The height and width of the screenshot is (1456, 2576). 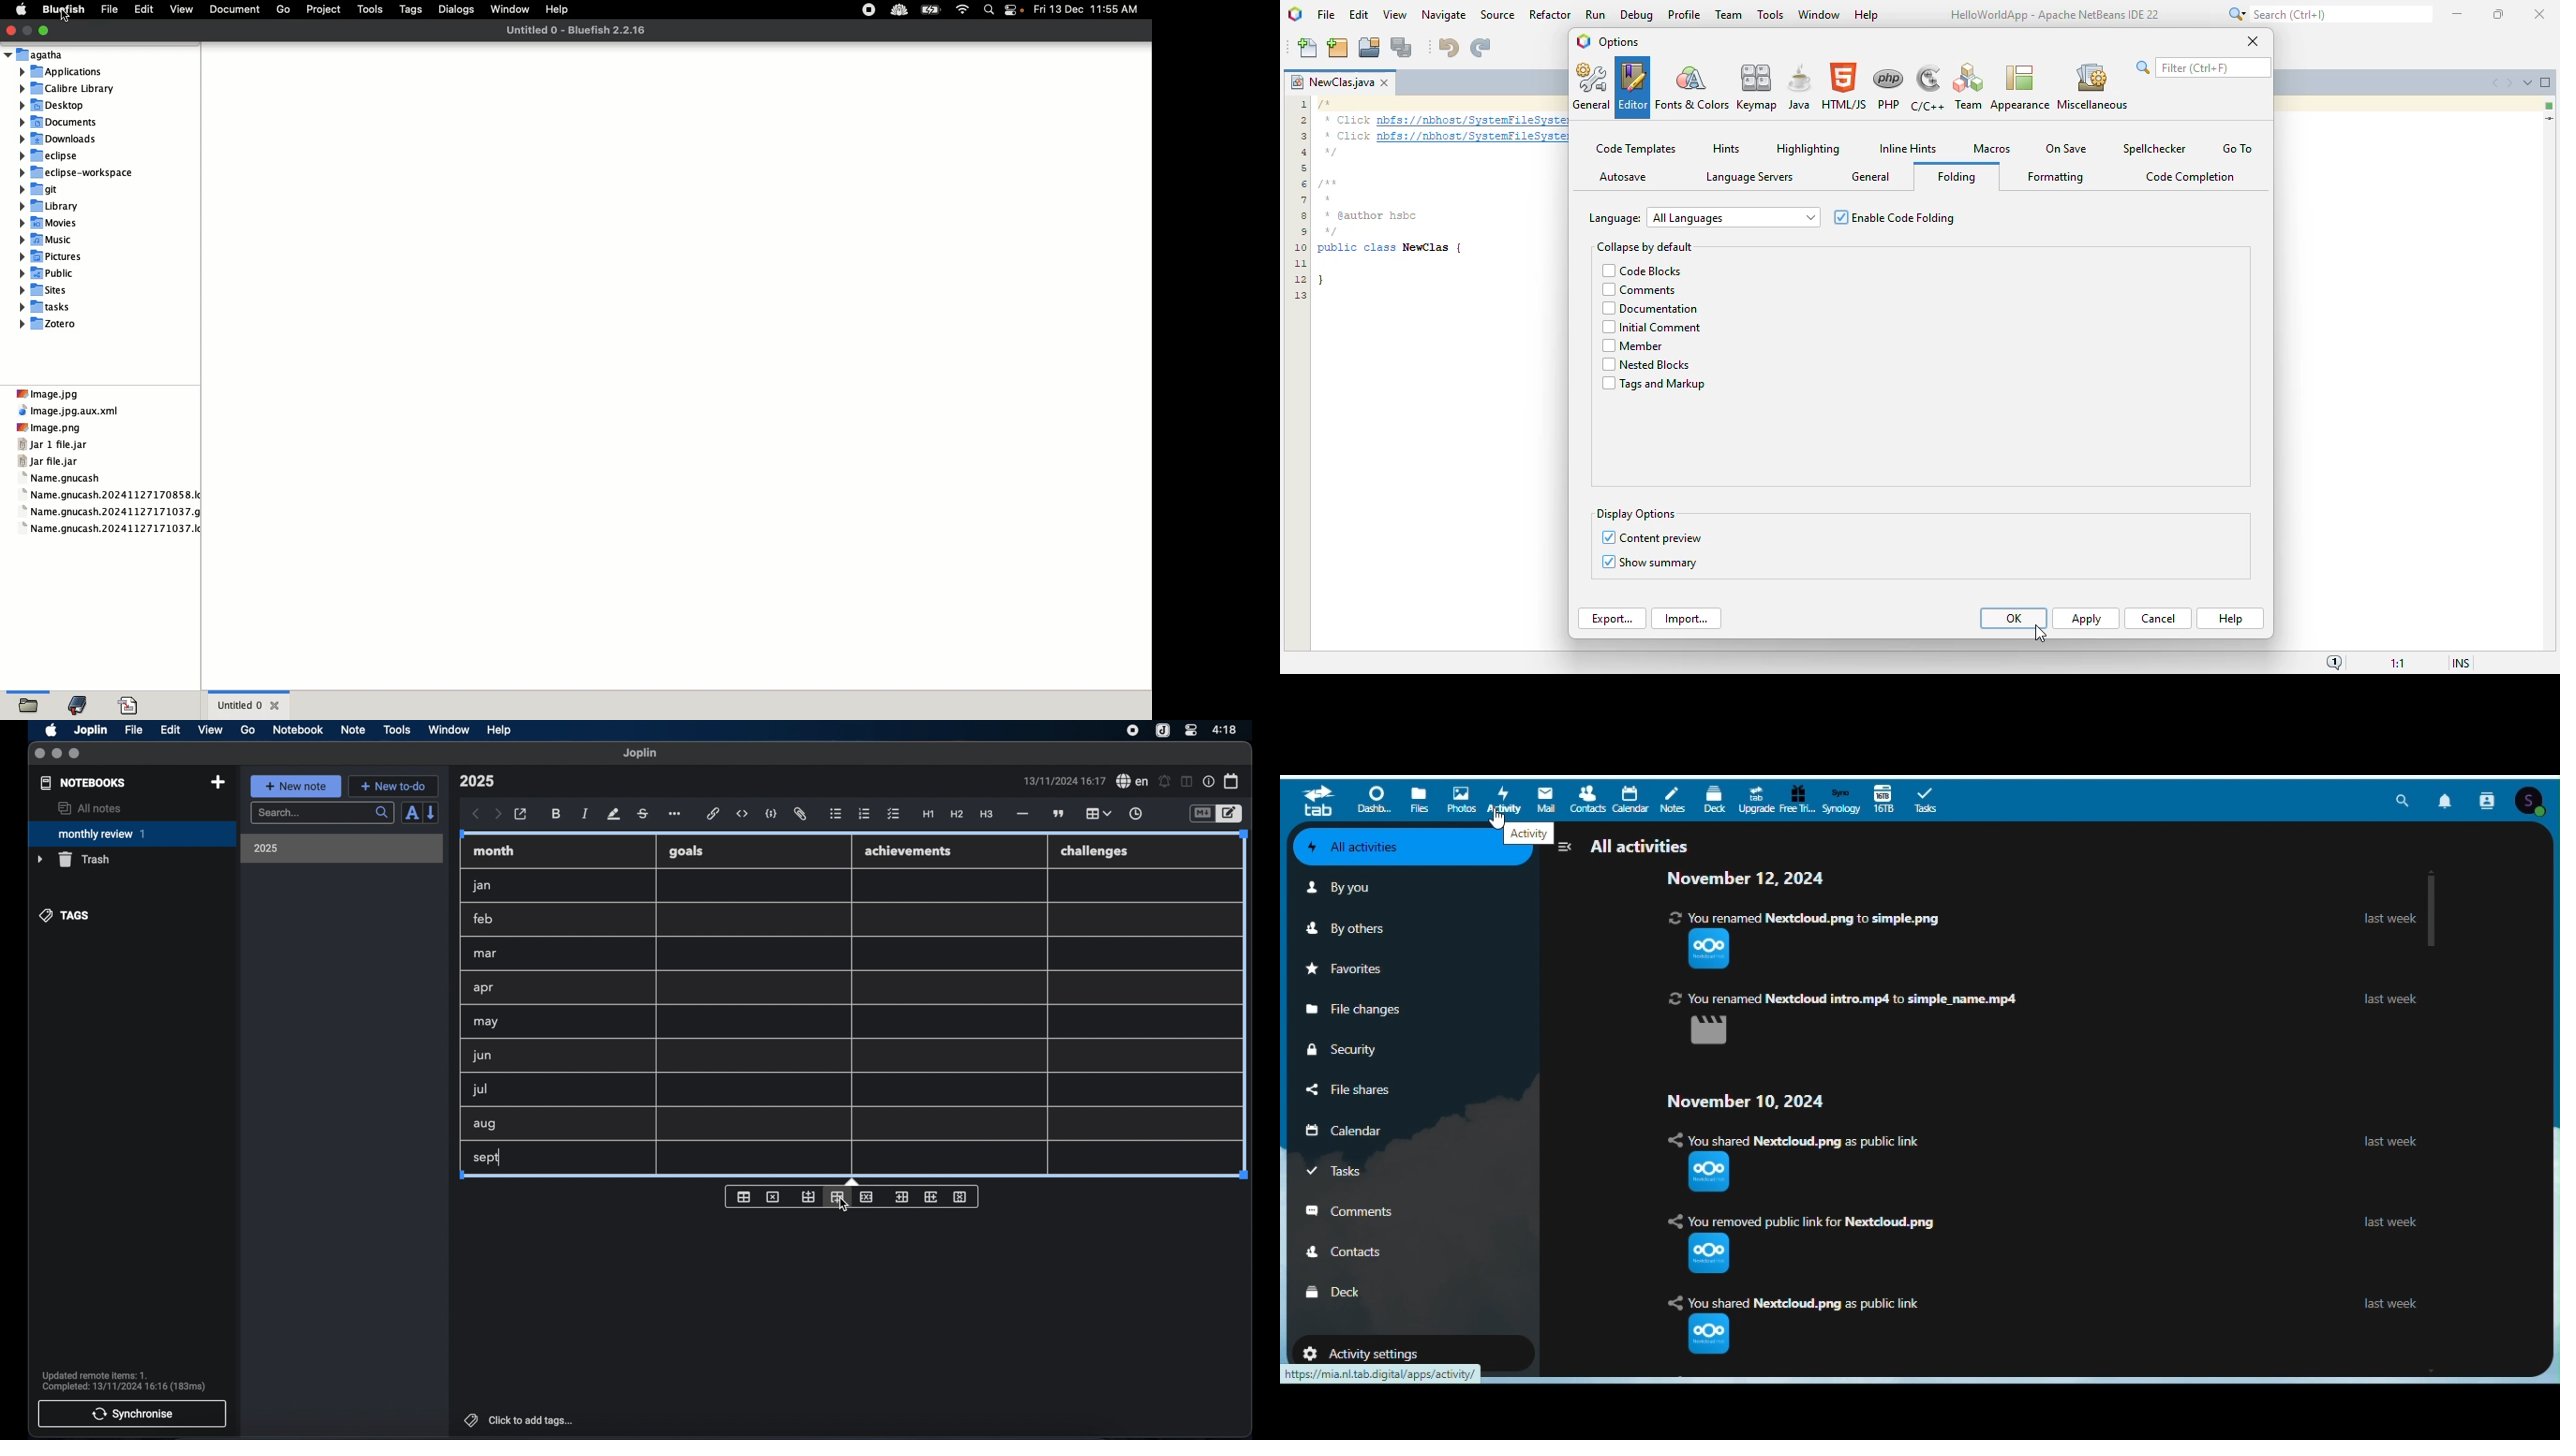 What do you see at coordinates (1716, 799) in the screenshot?
I see `deck` at bounding box center [1716, 799].